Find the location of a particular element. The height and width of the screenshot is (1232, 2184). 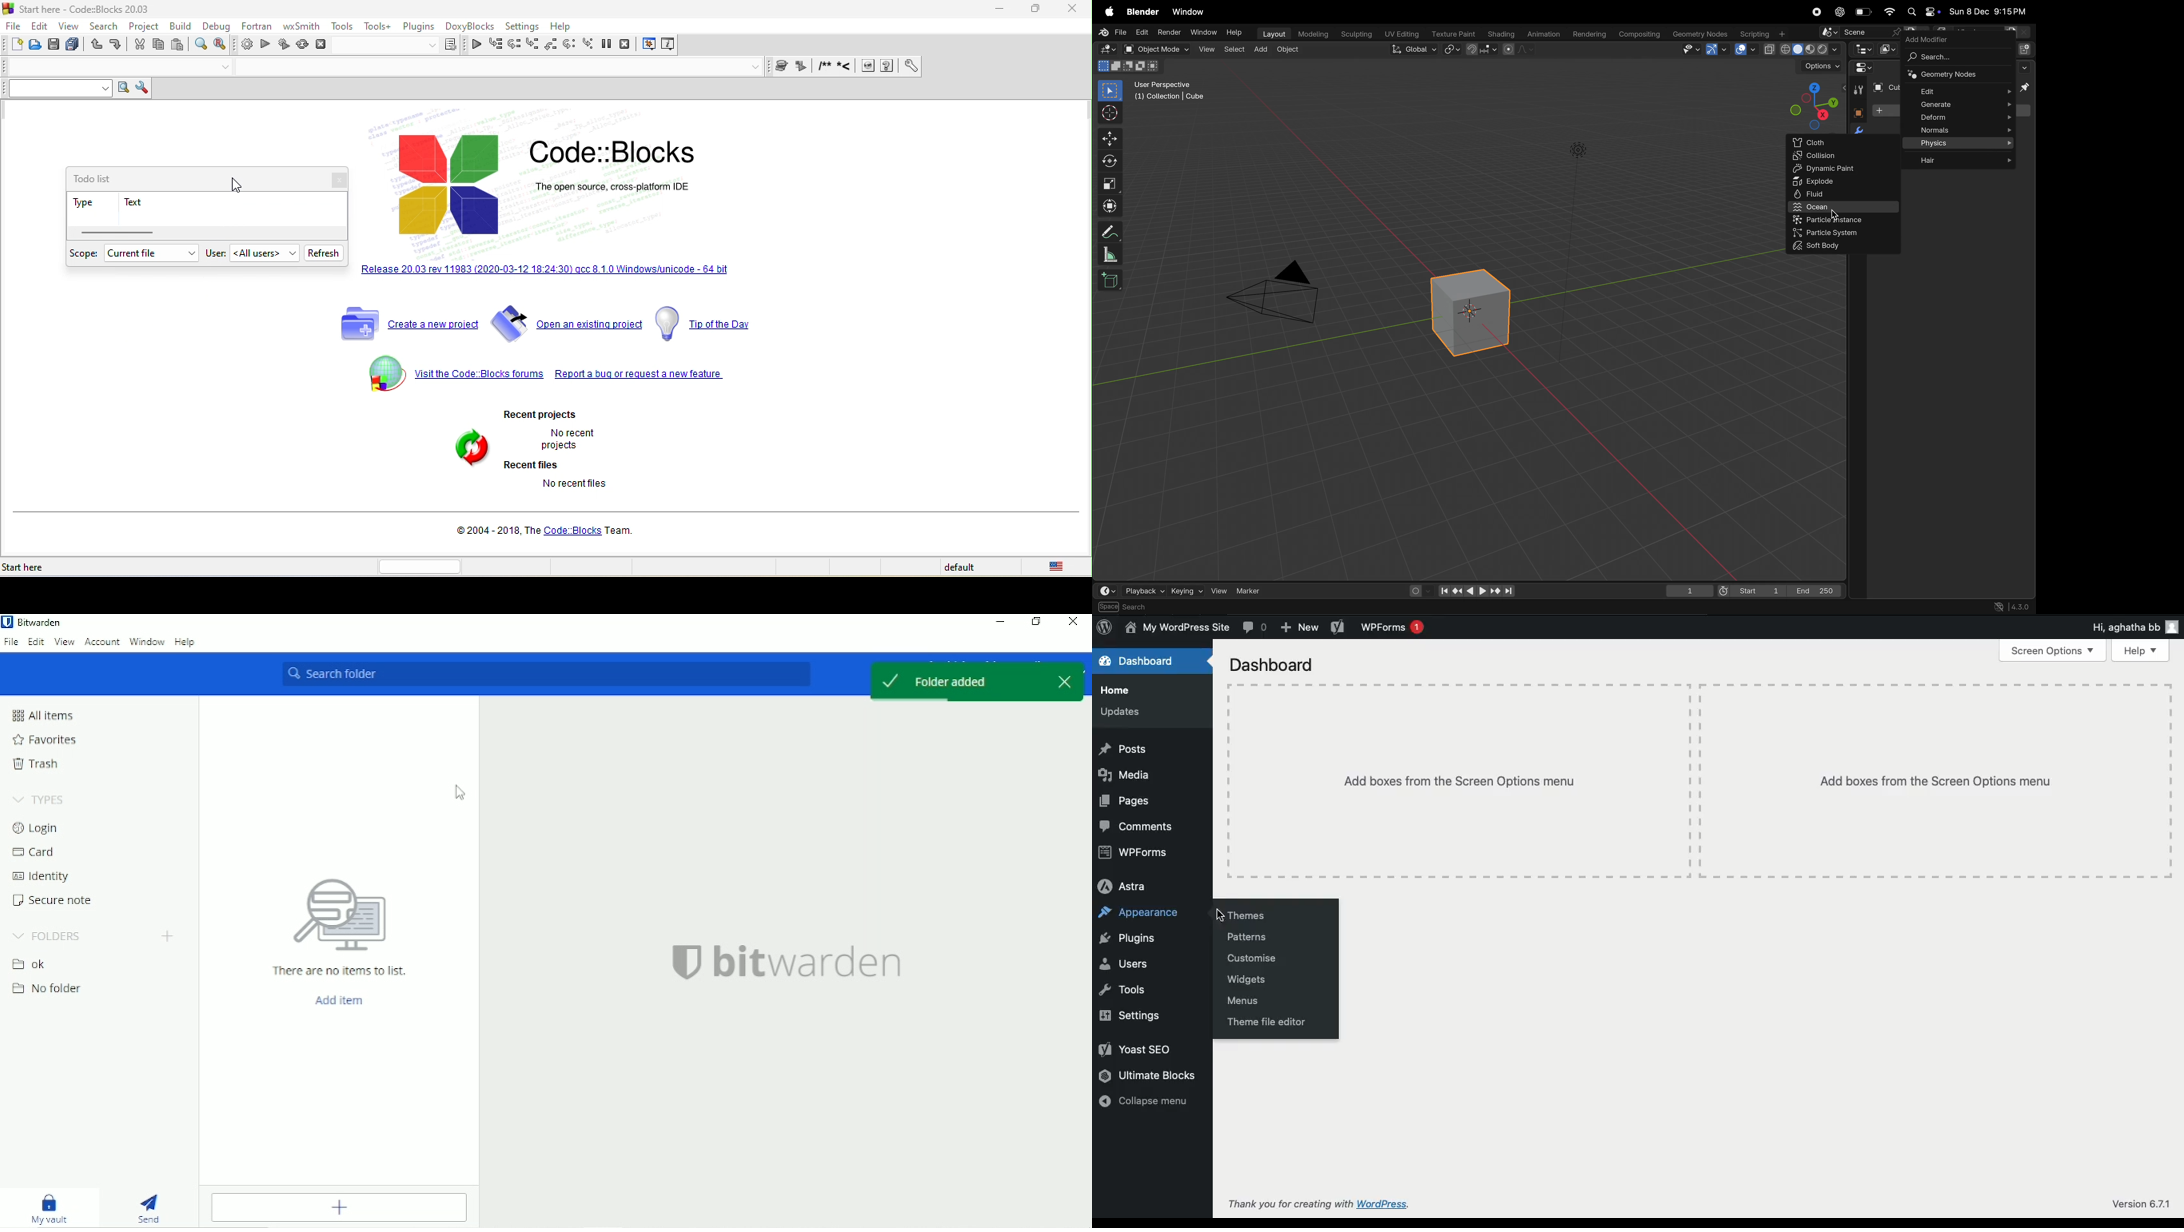

step into instruction is located at coordinates (590, 46).